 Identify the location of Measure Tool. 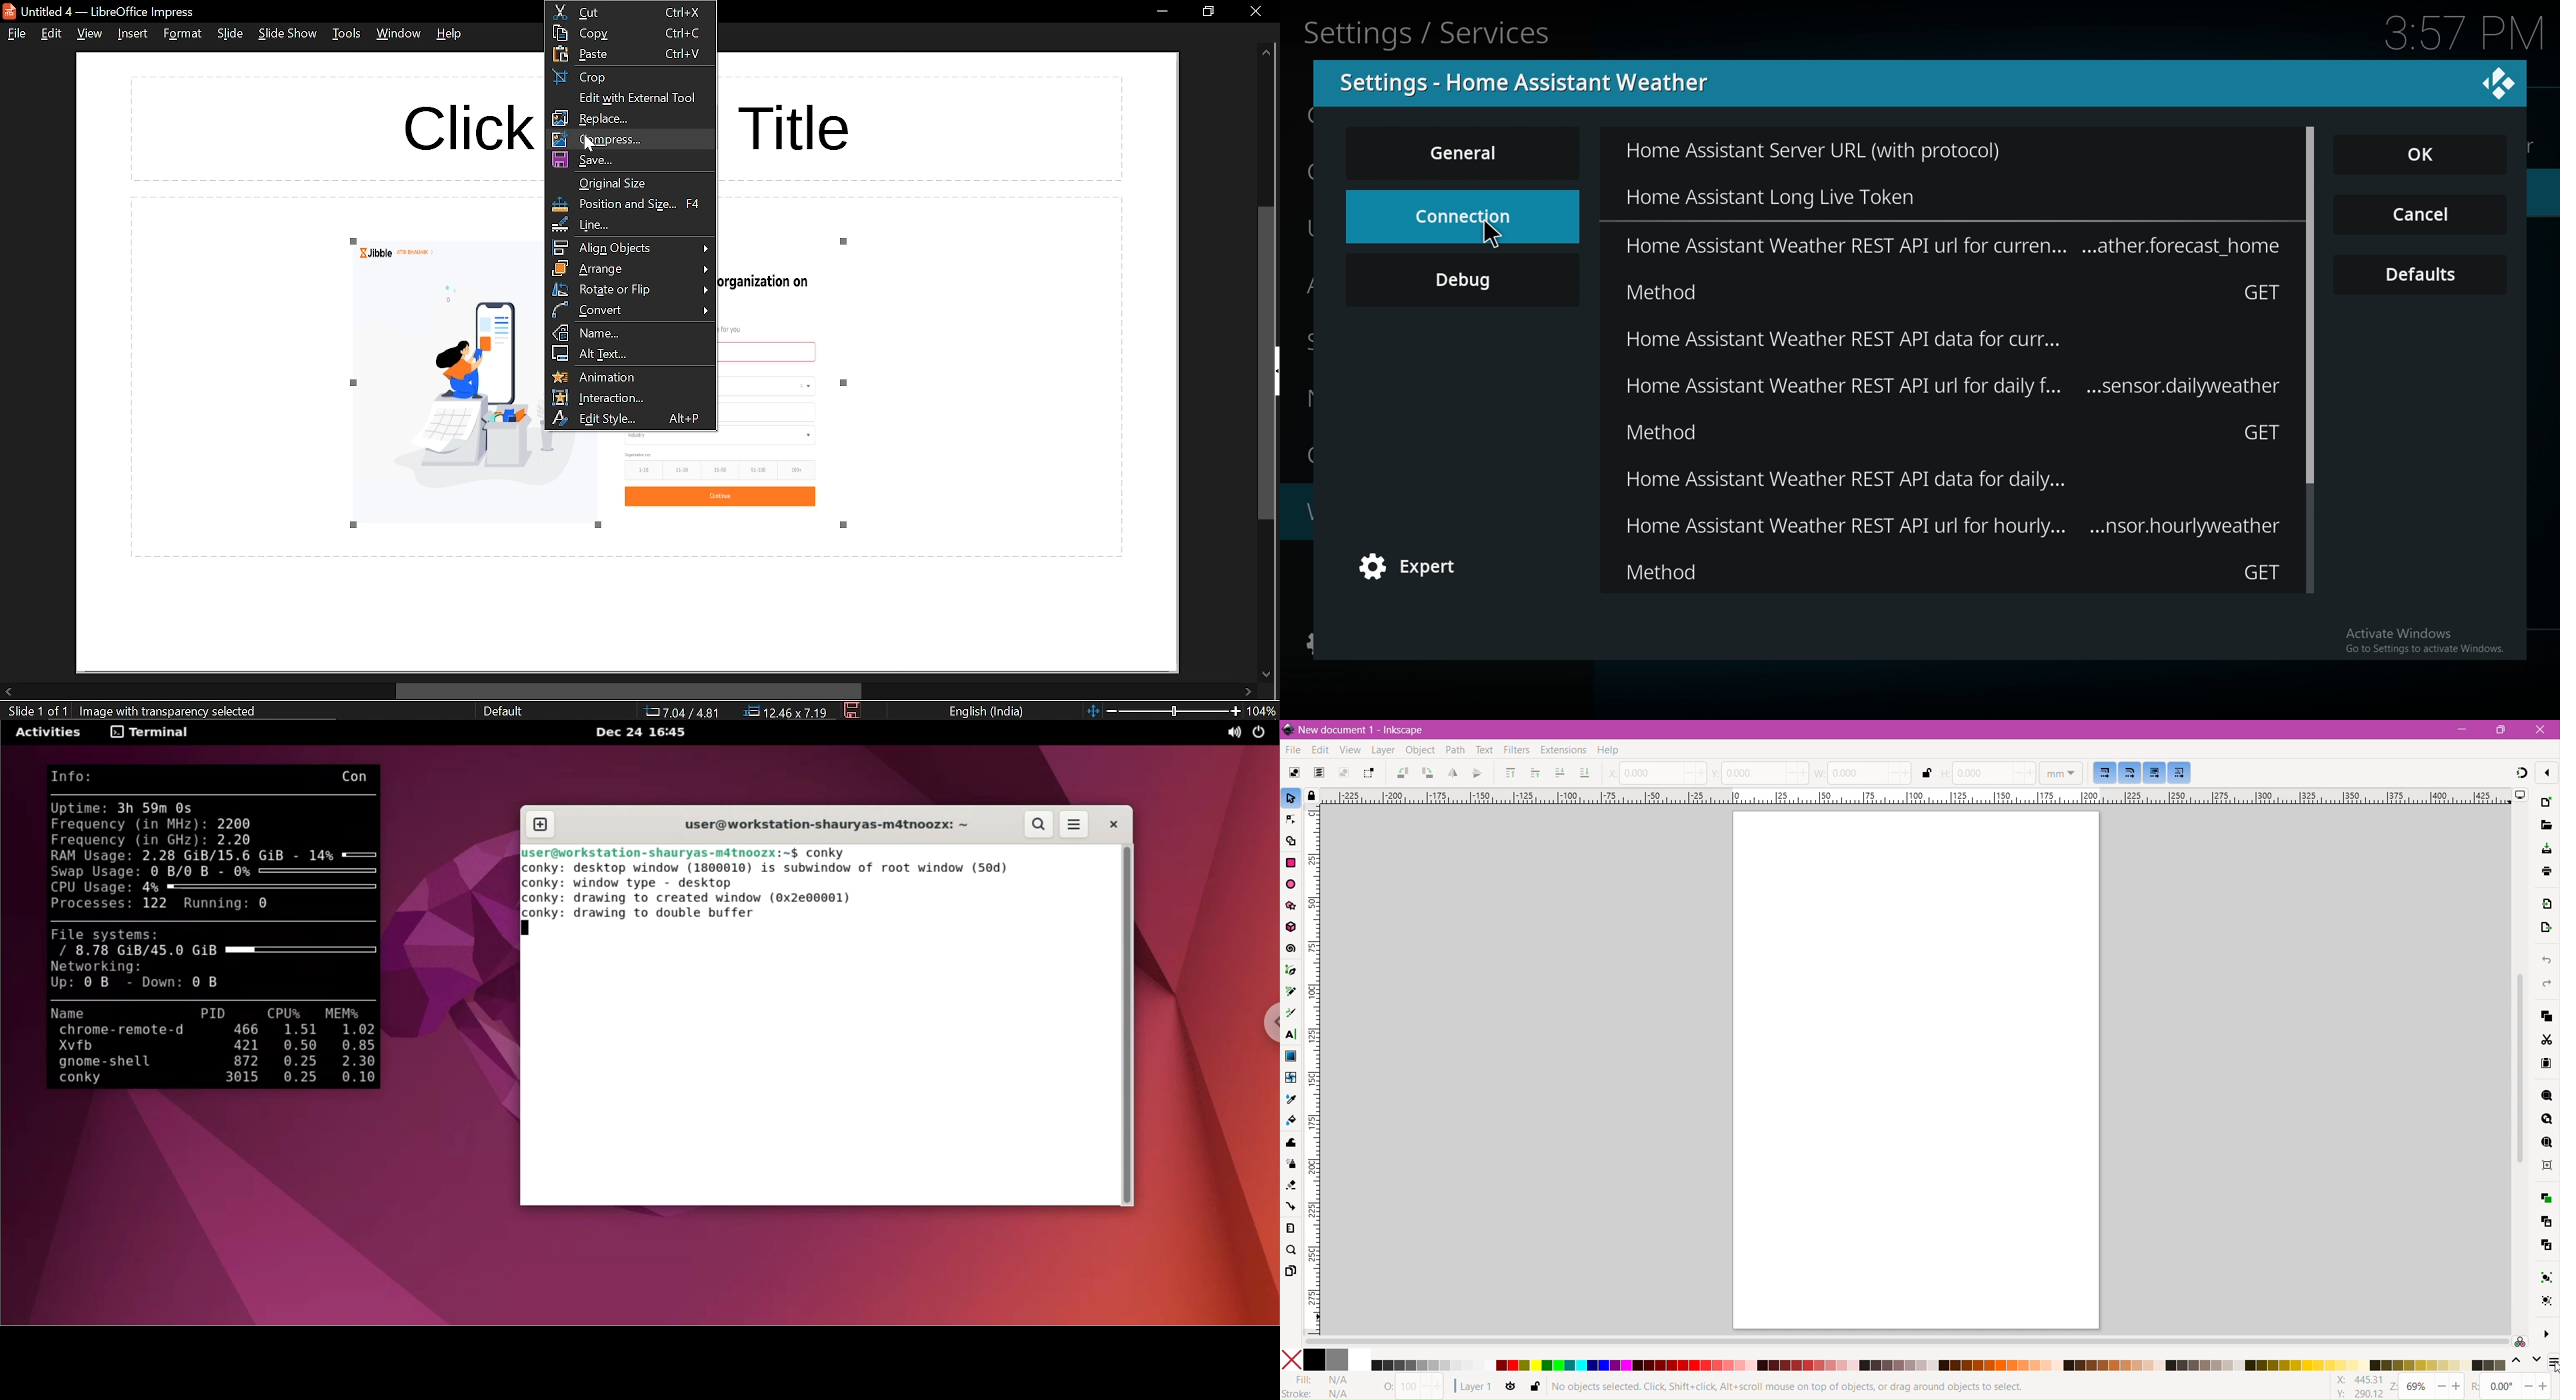
(1291, 1230).